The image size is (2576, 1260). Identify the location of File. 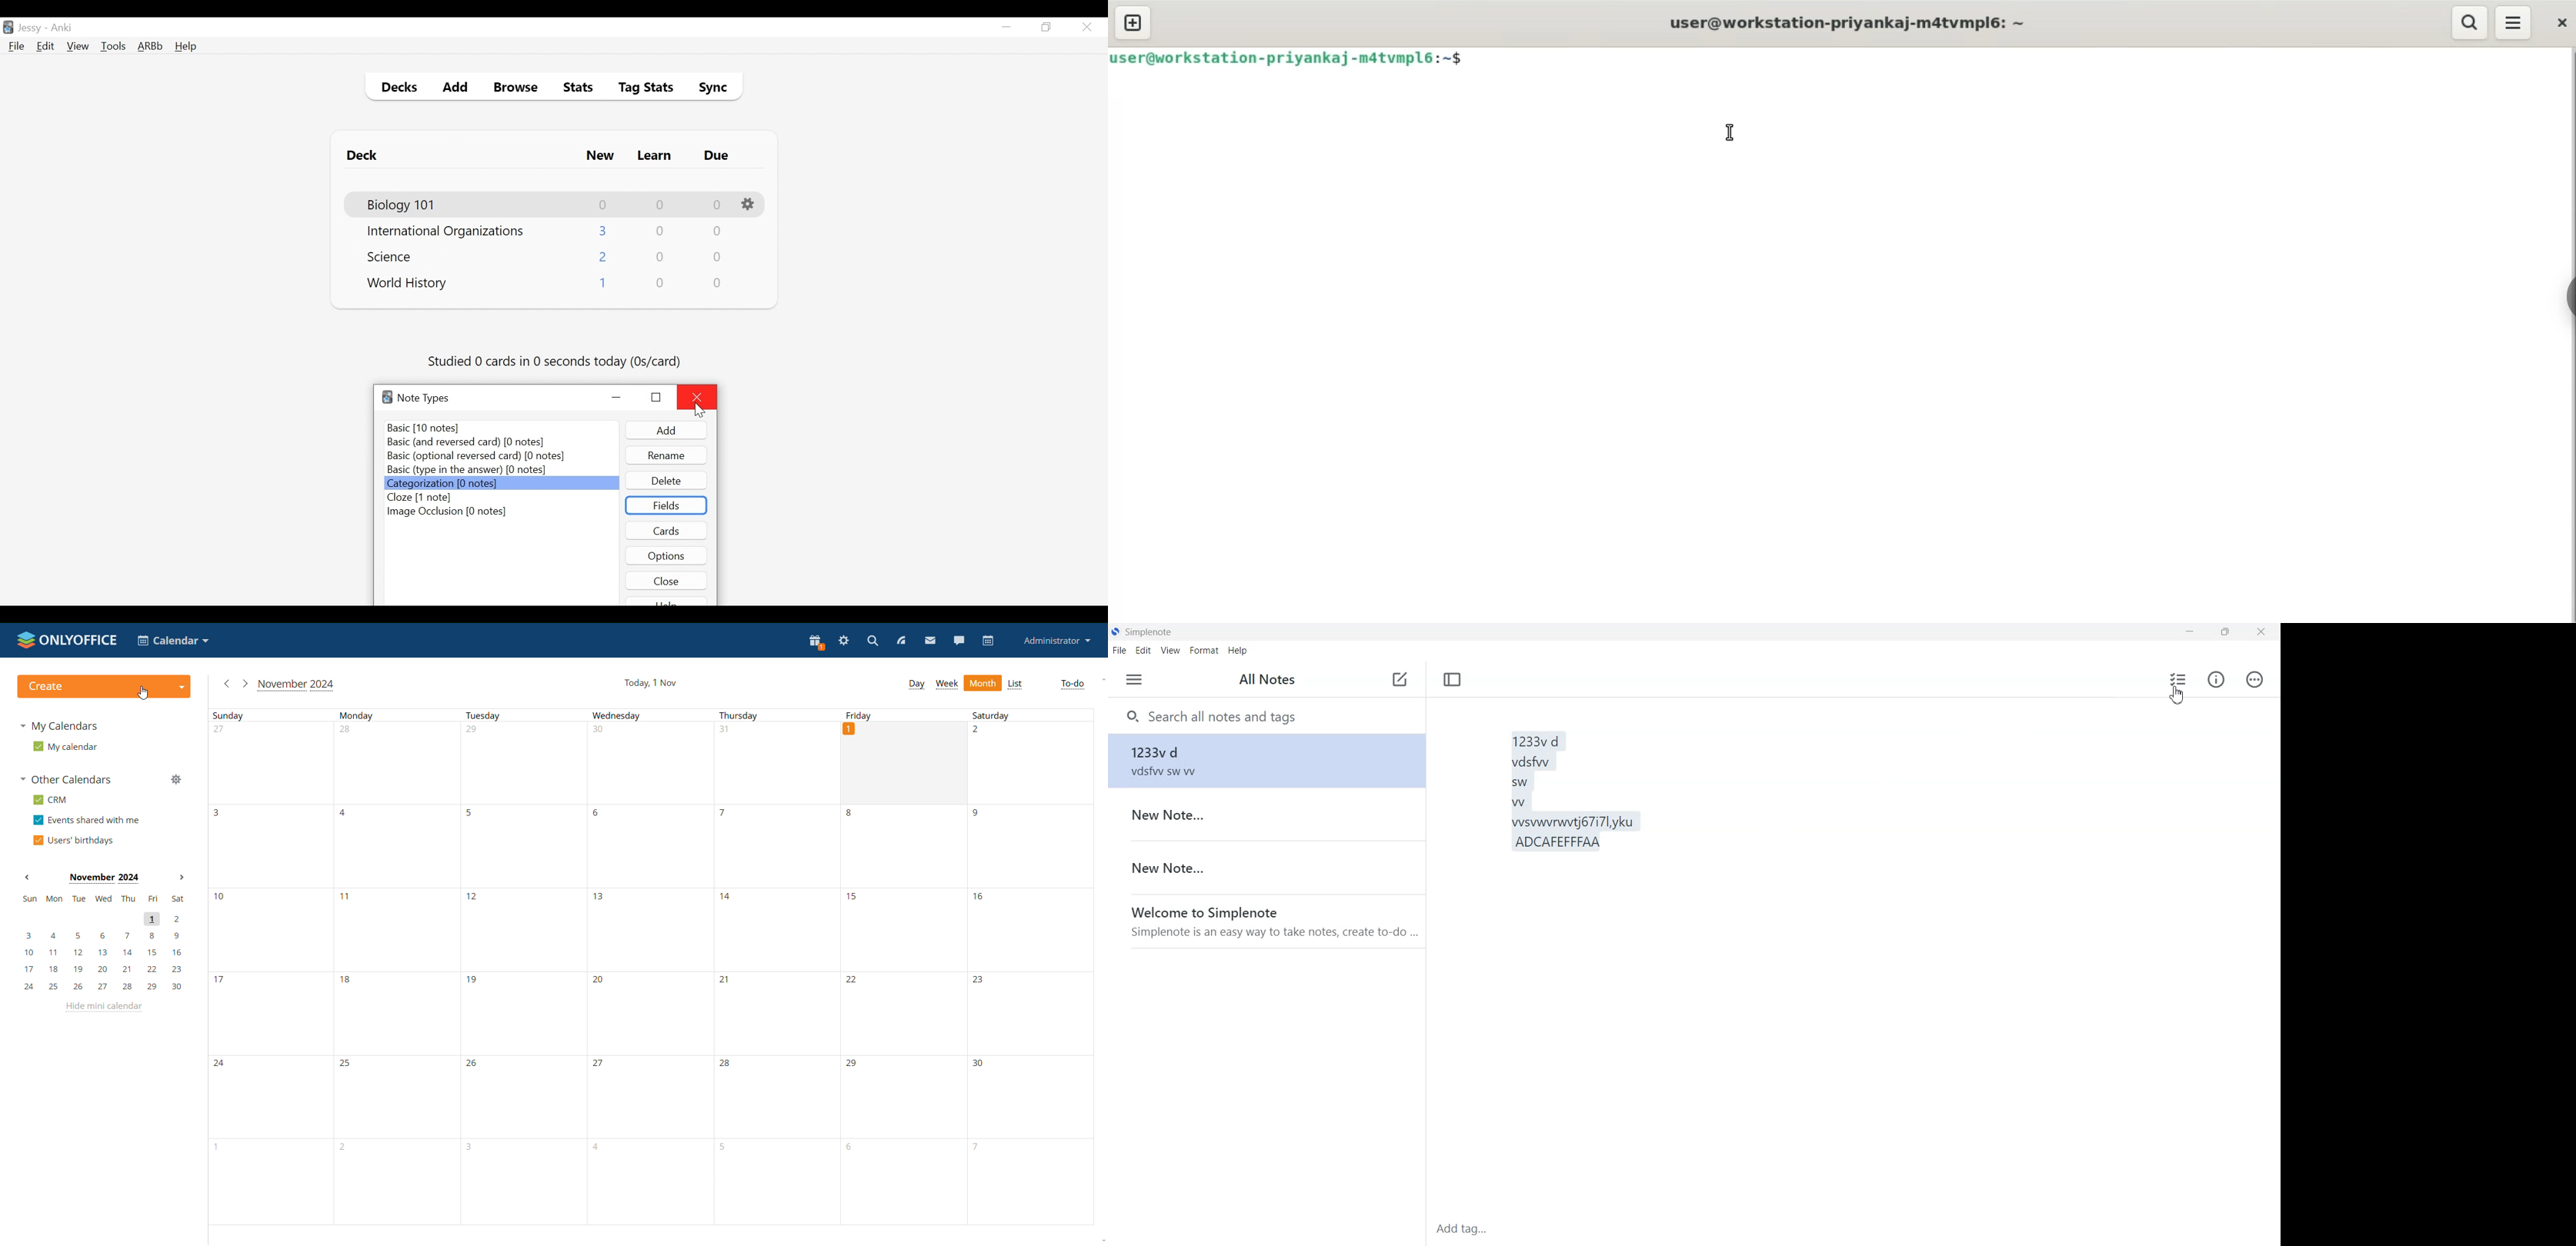
(17, 47).